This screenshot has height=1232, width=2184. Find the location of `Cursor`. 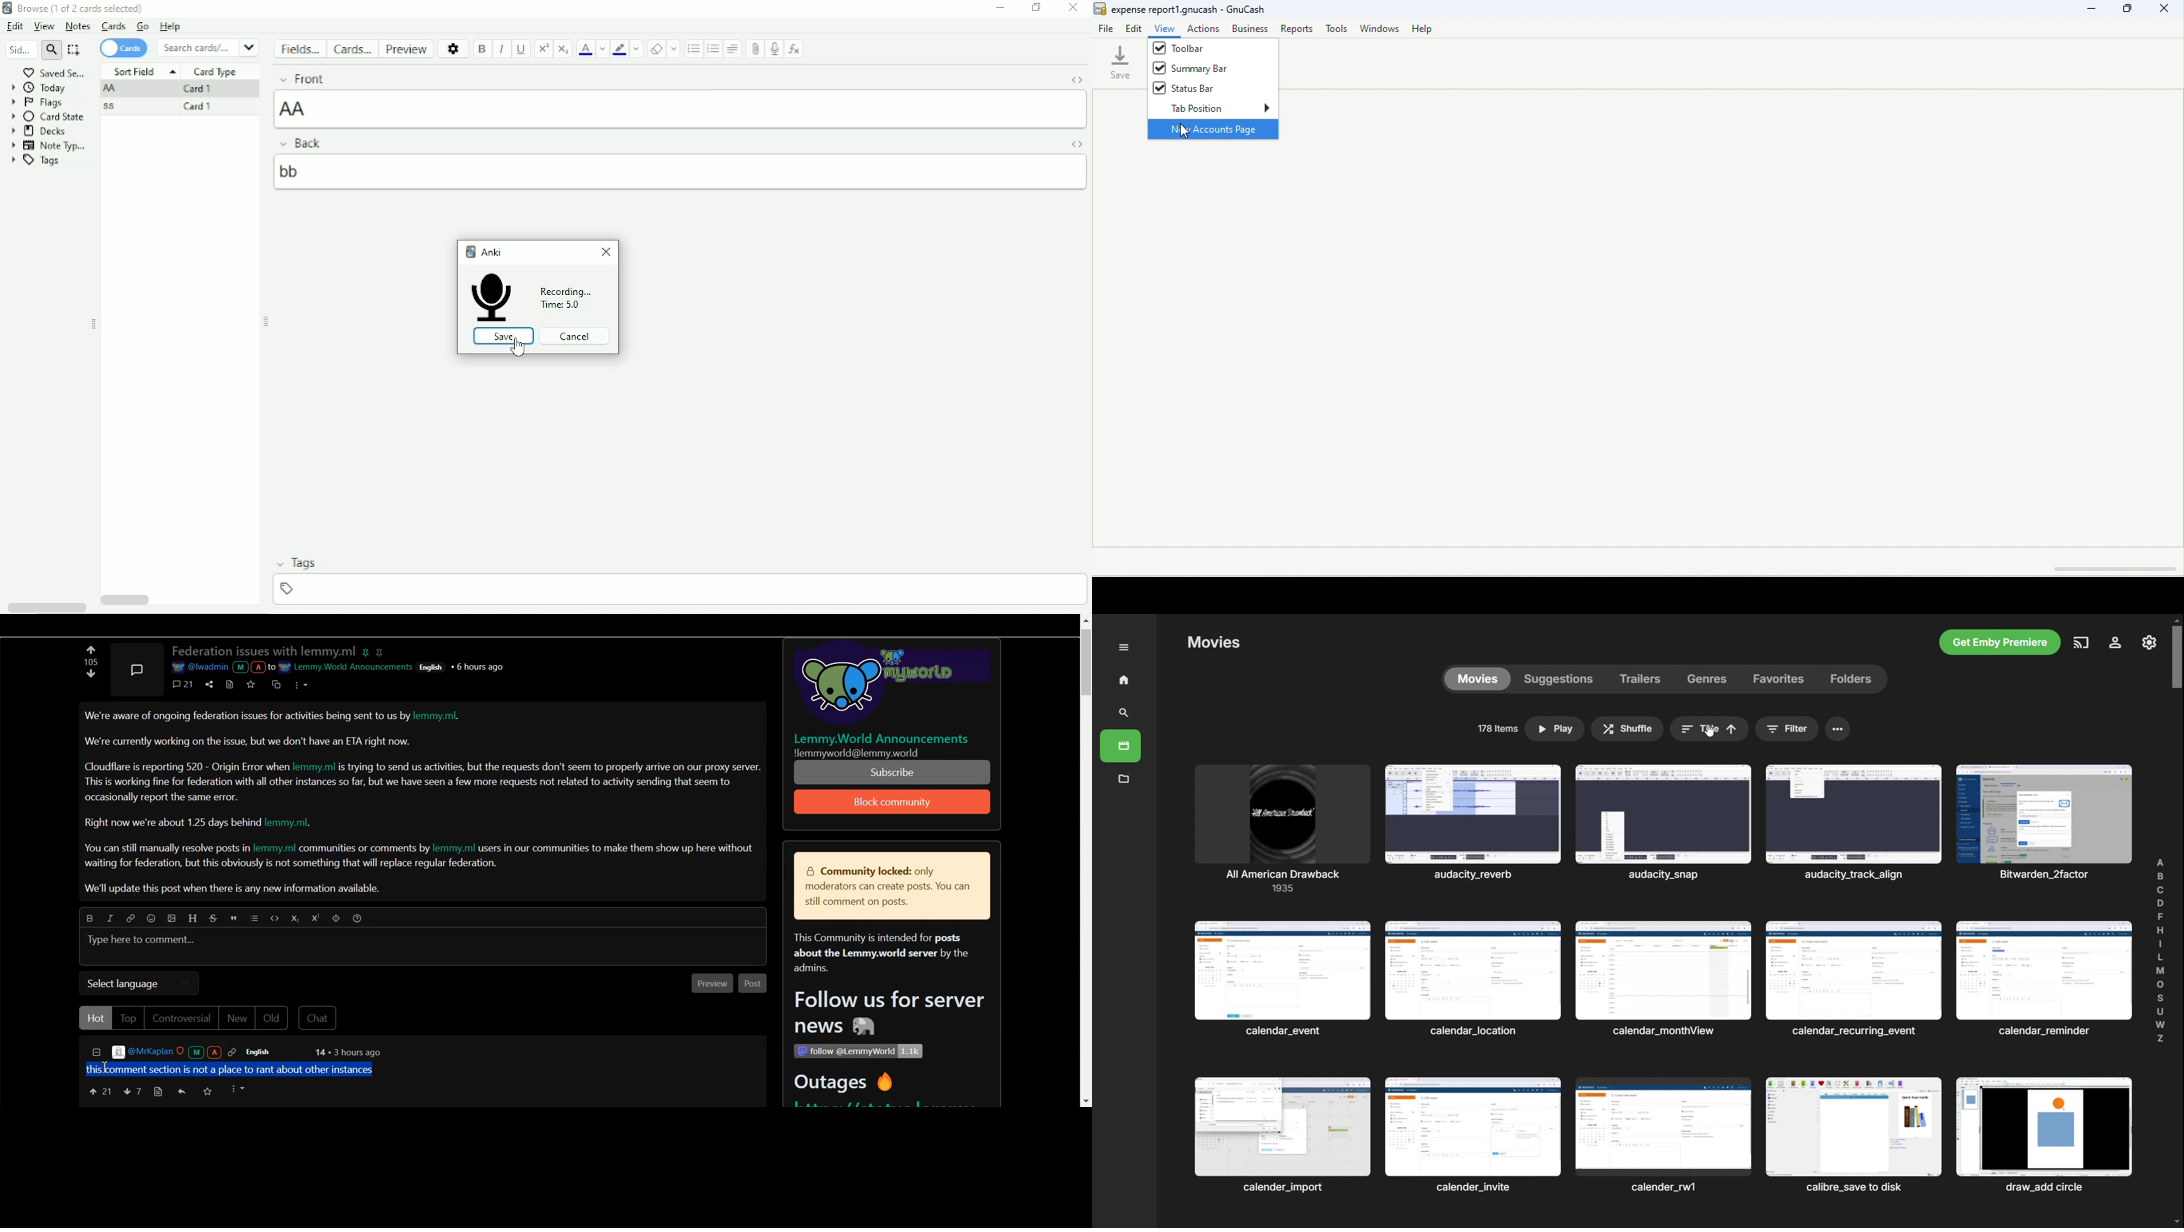

Cursor is located at coordinates (109, 1069).